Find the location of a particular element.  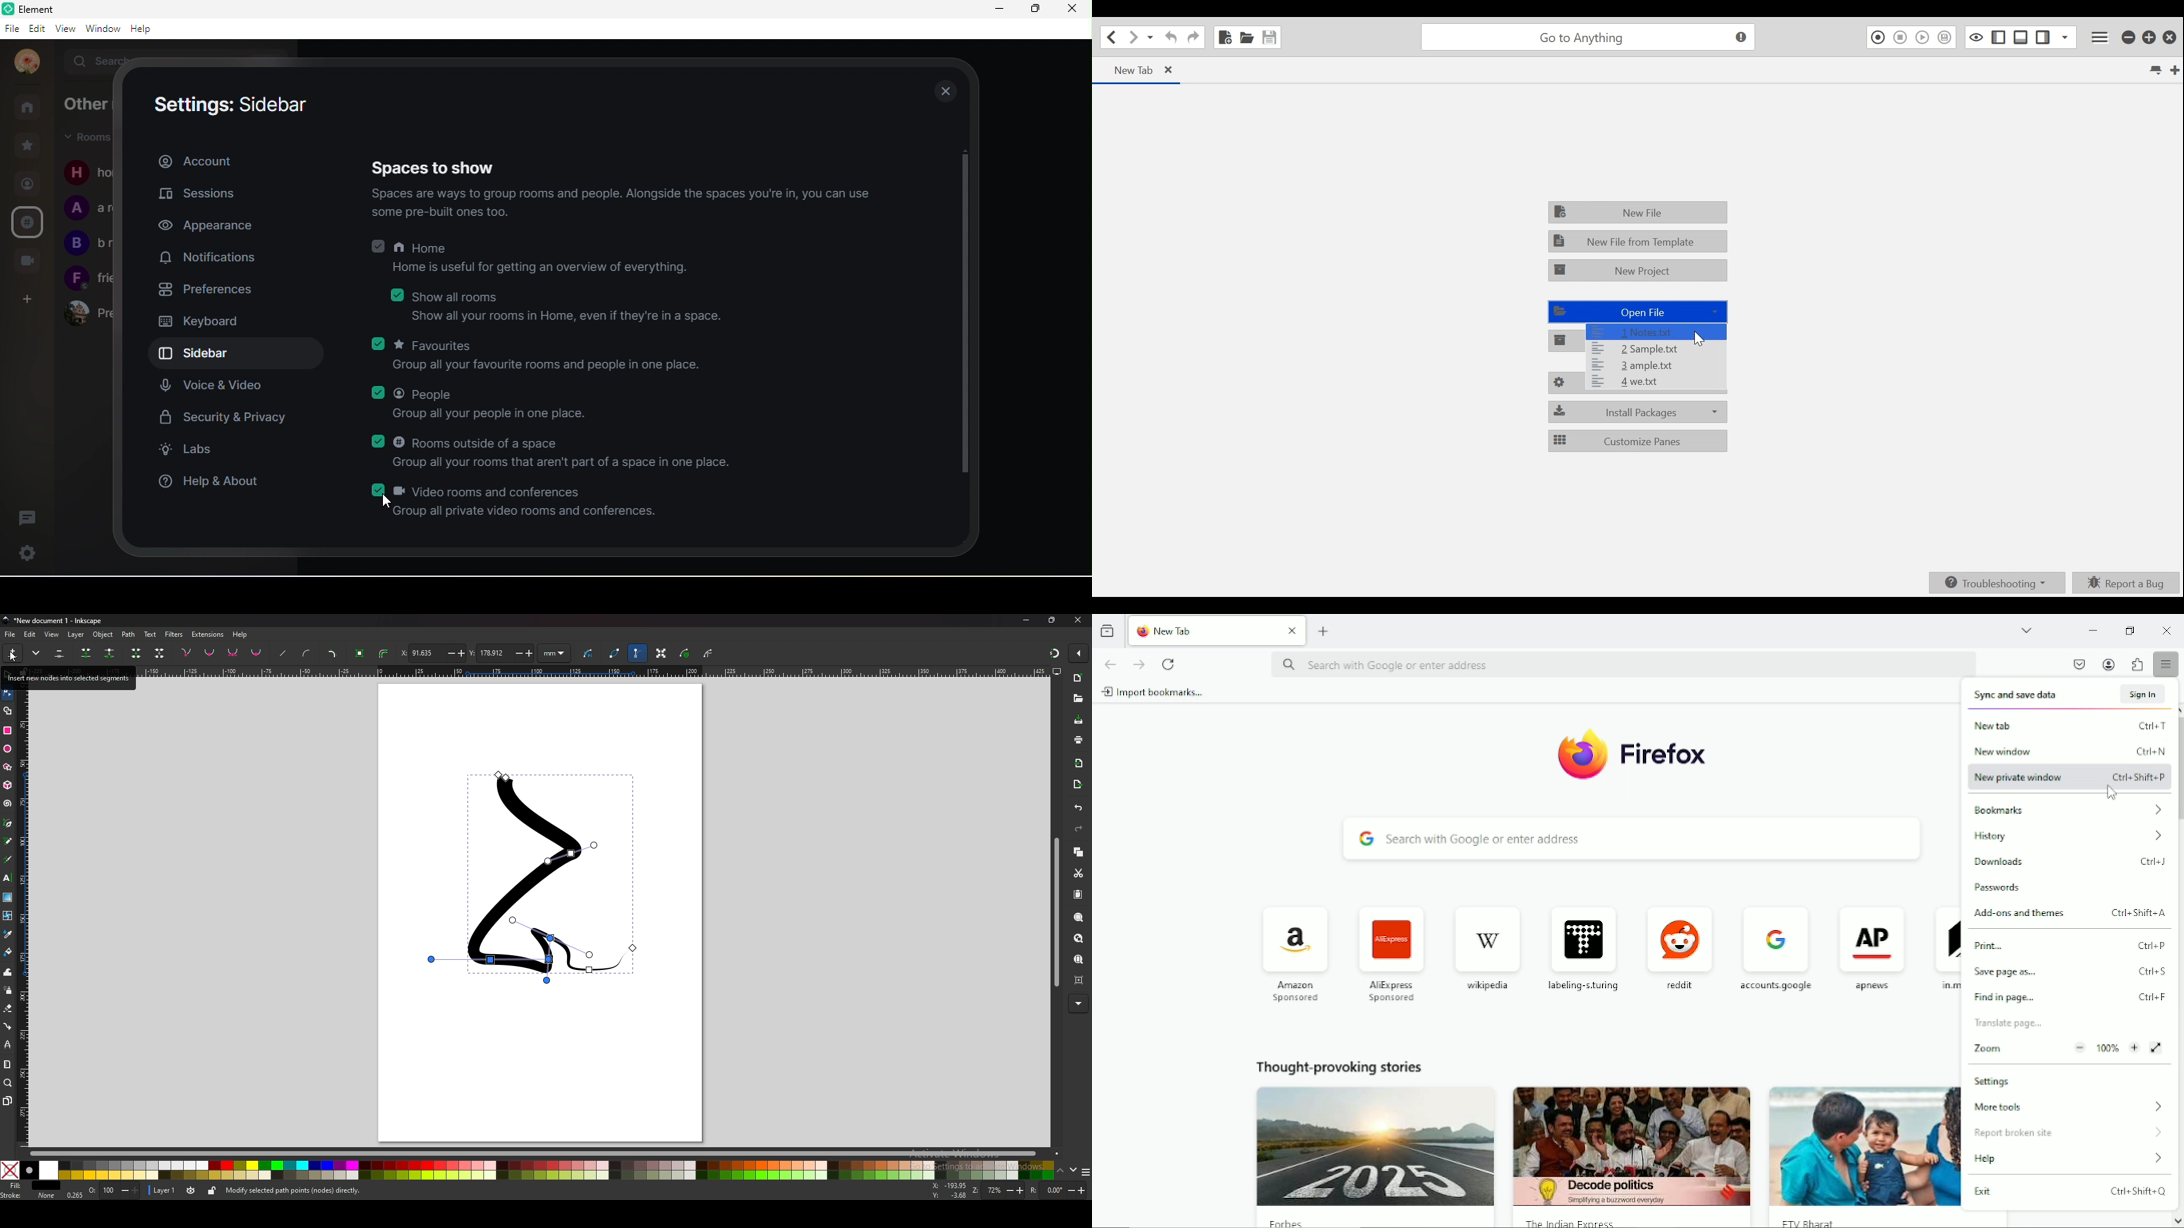

delete segment between two non endpoint nodes is located at coordinates (159, 653).